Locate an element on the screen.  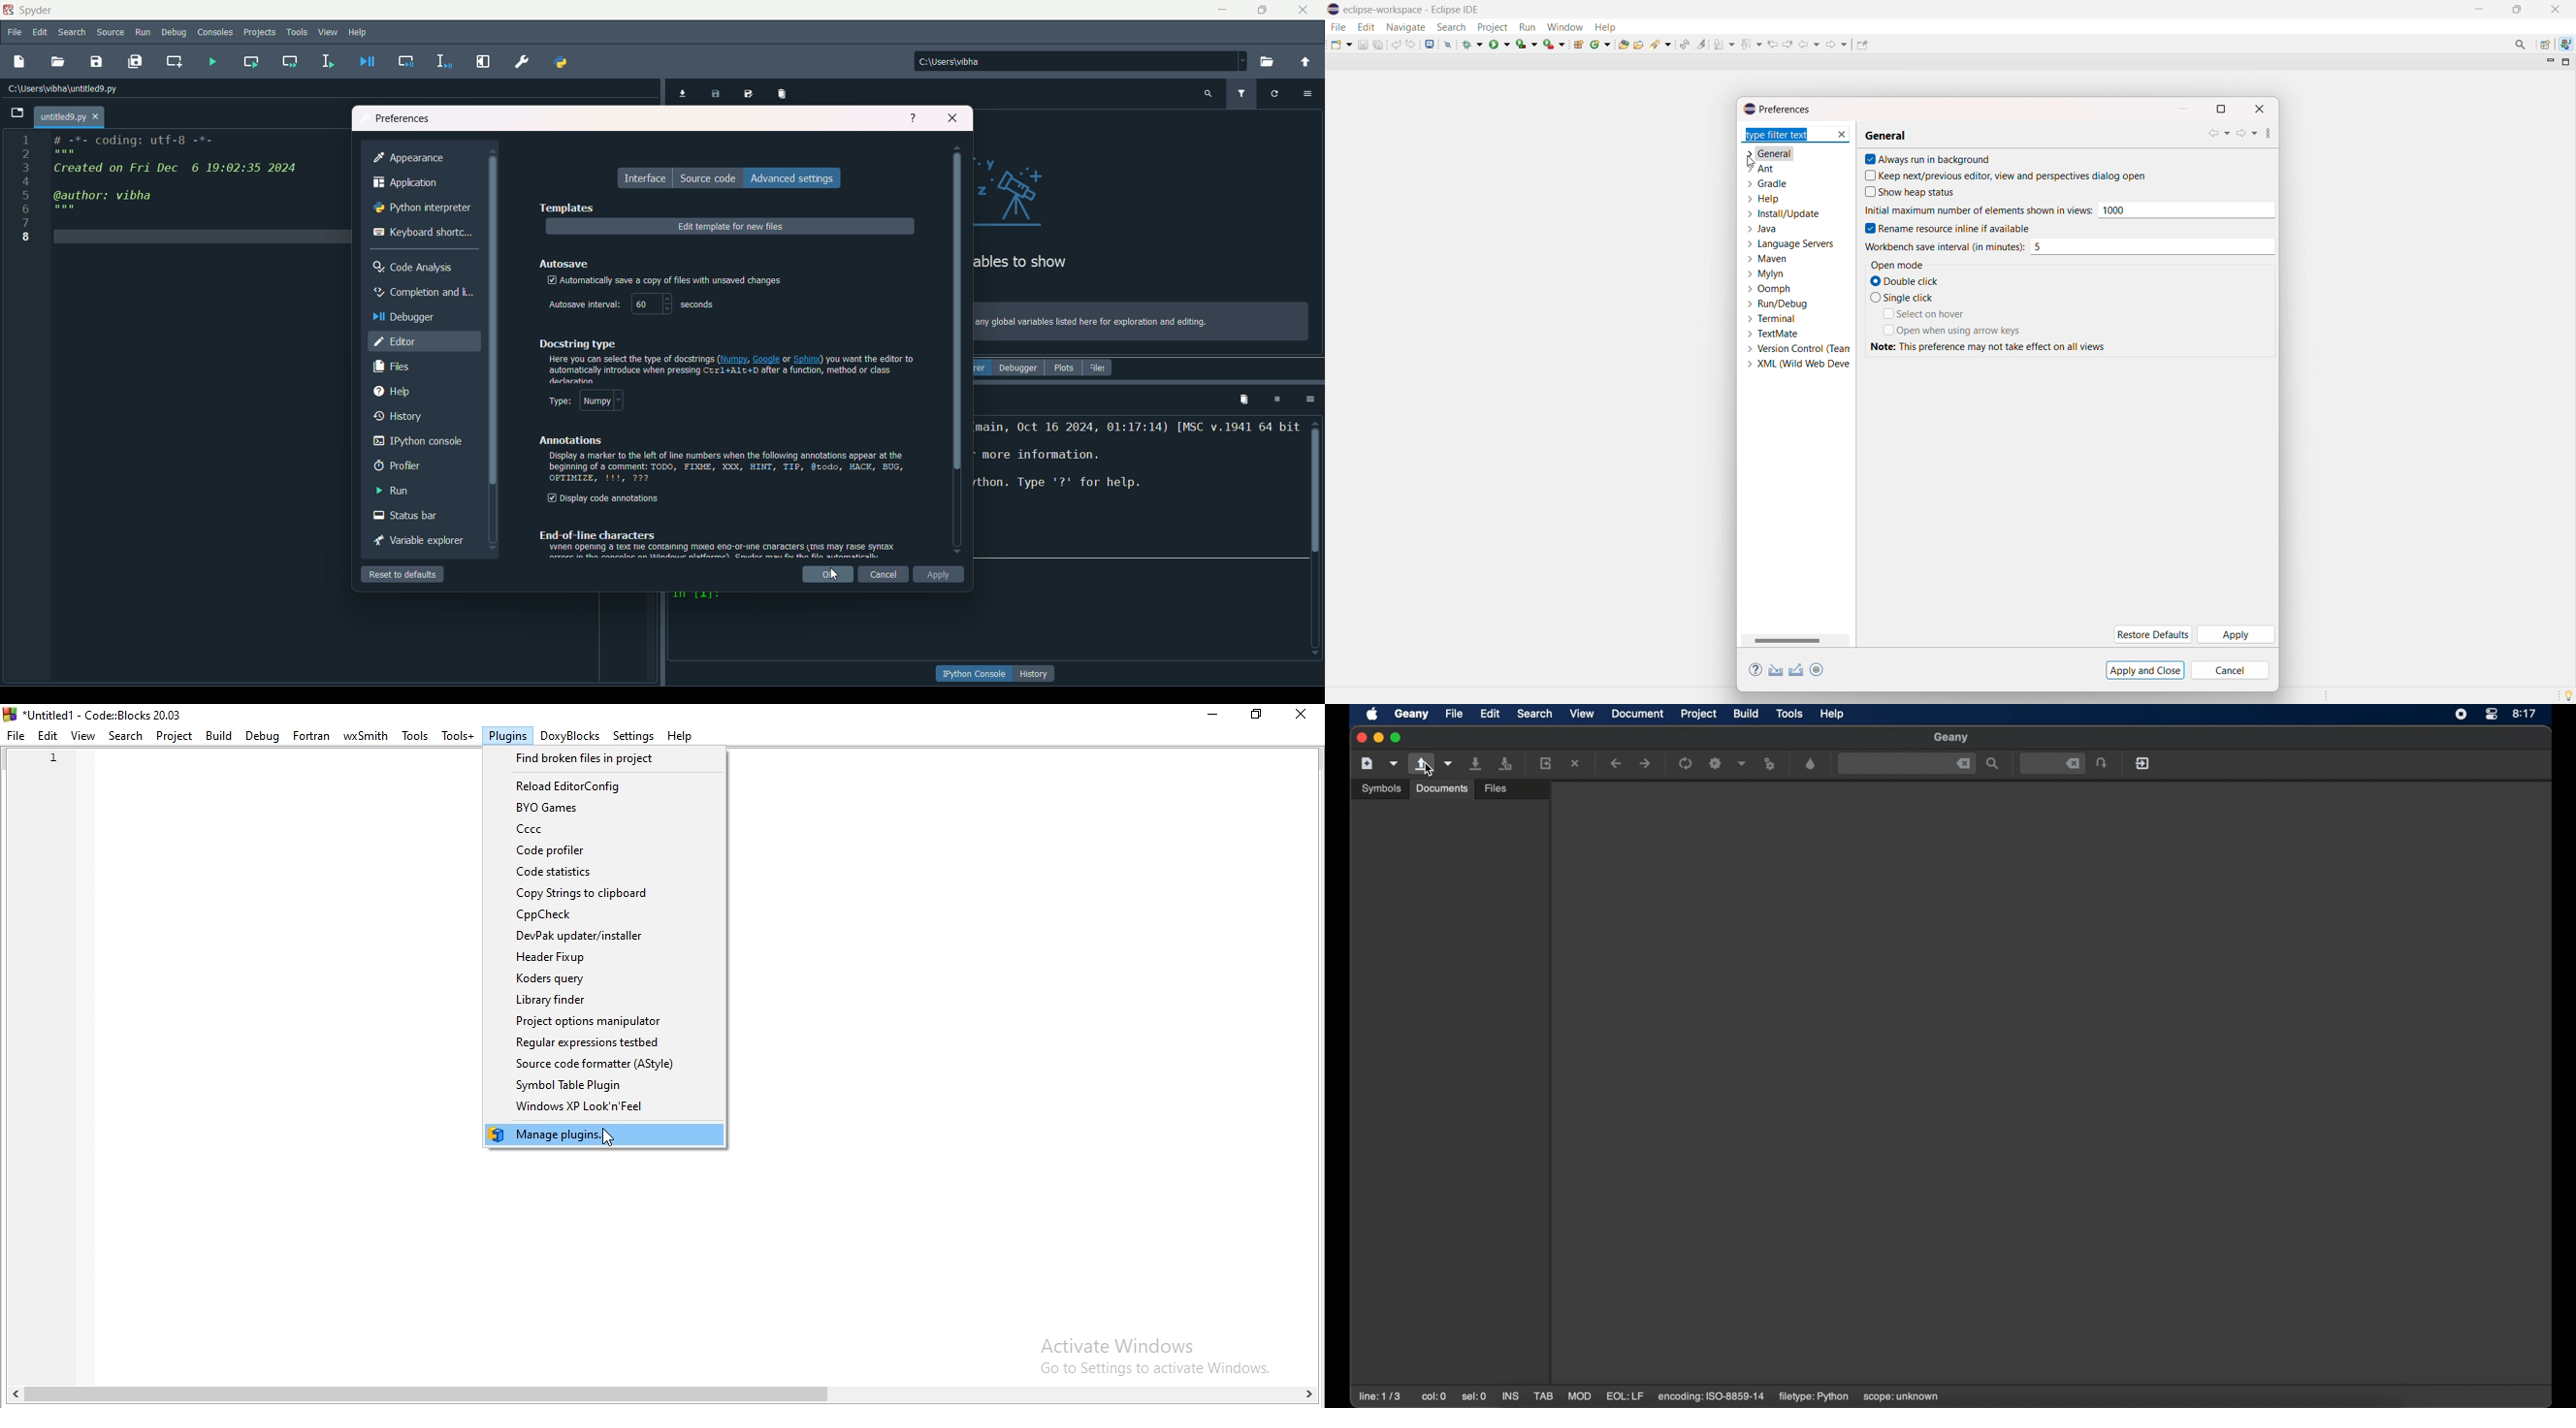
help is located at coordinates (1832, 714).